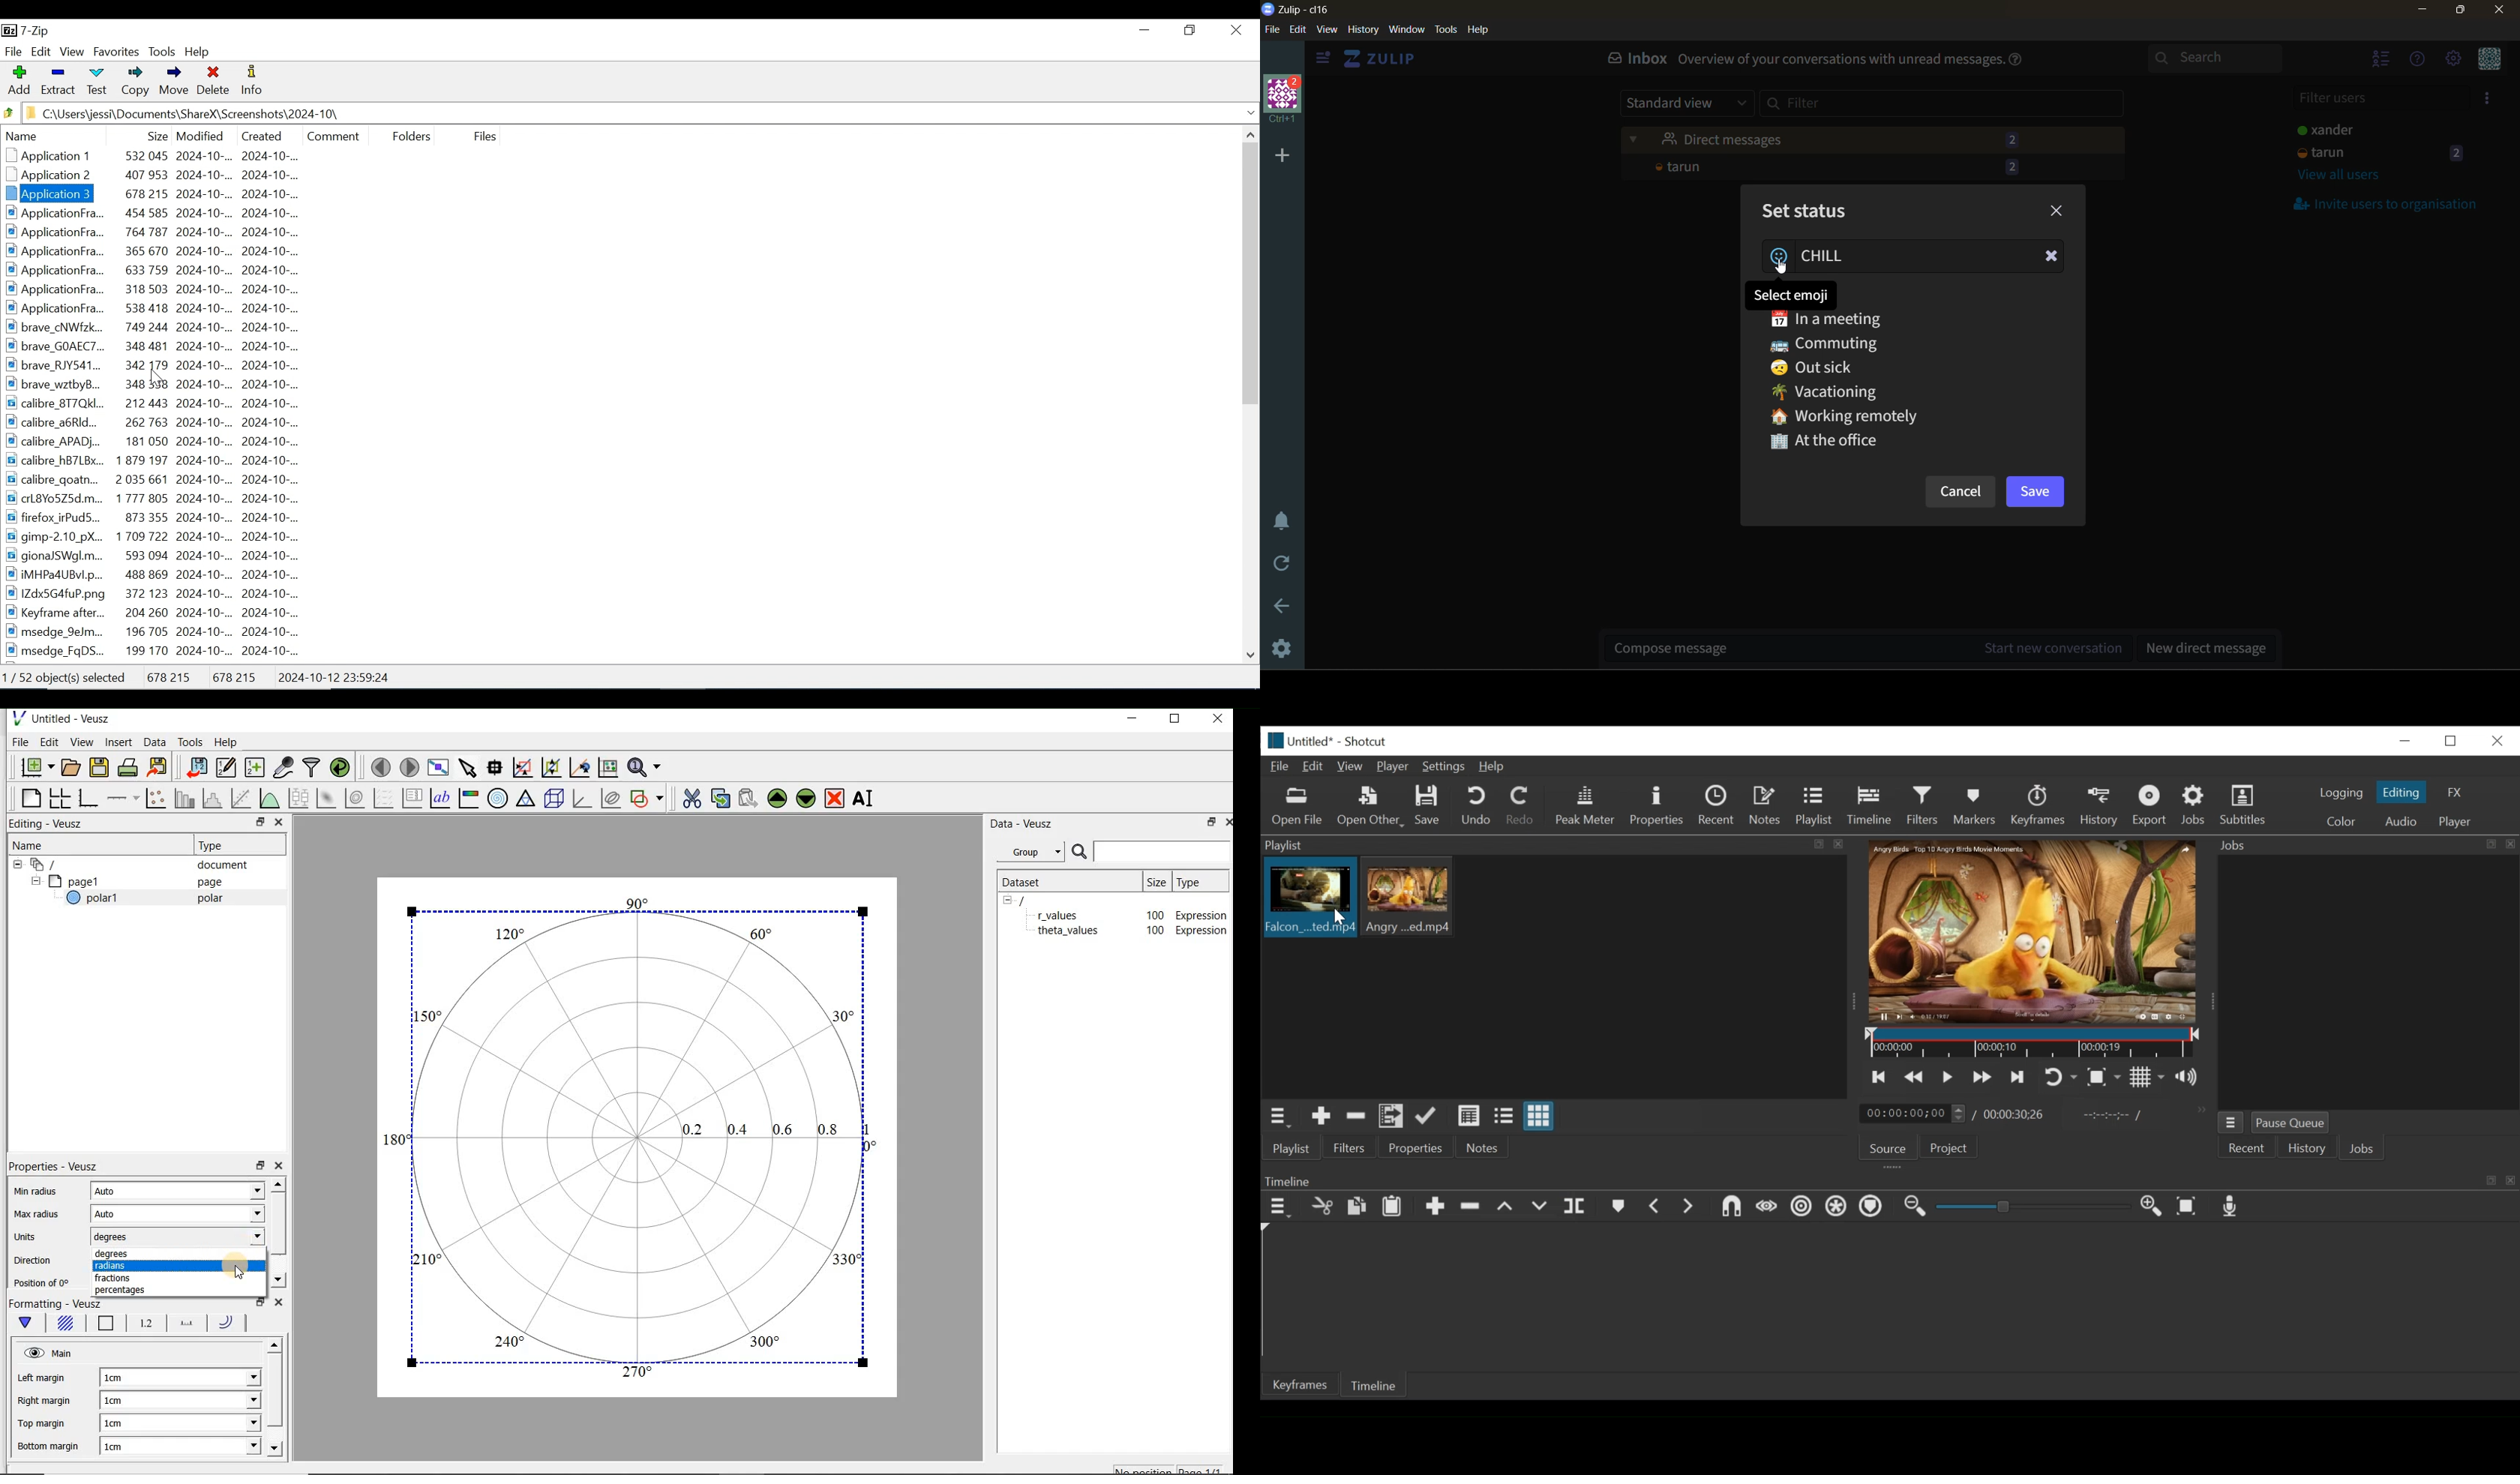 This screenshot has width=2520, height=1484. What do you see at coordinates (1960, 495) in the screenshot?
I see `cancel` at bounding box center [1960, 495].